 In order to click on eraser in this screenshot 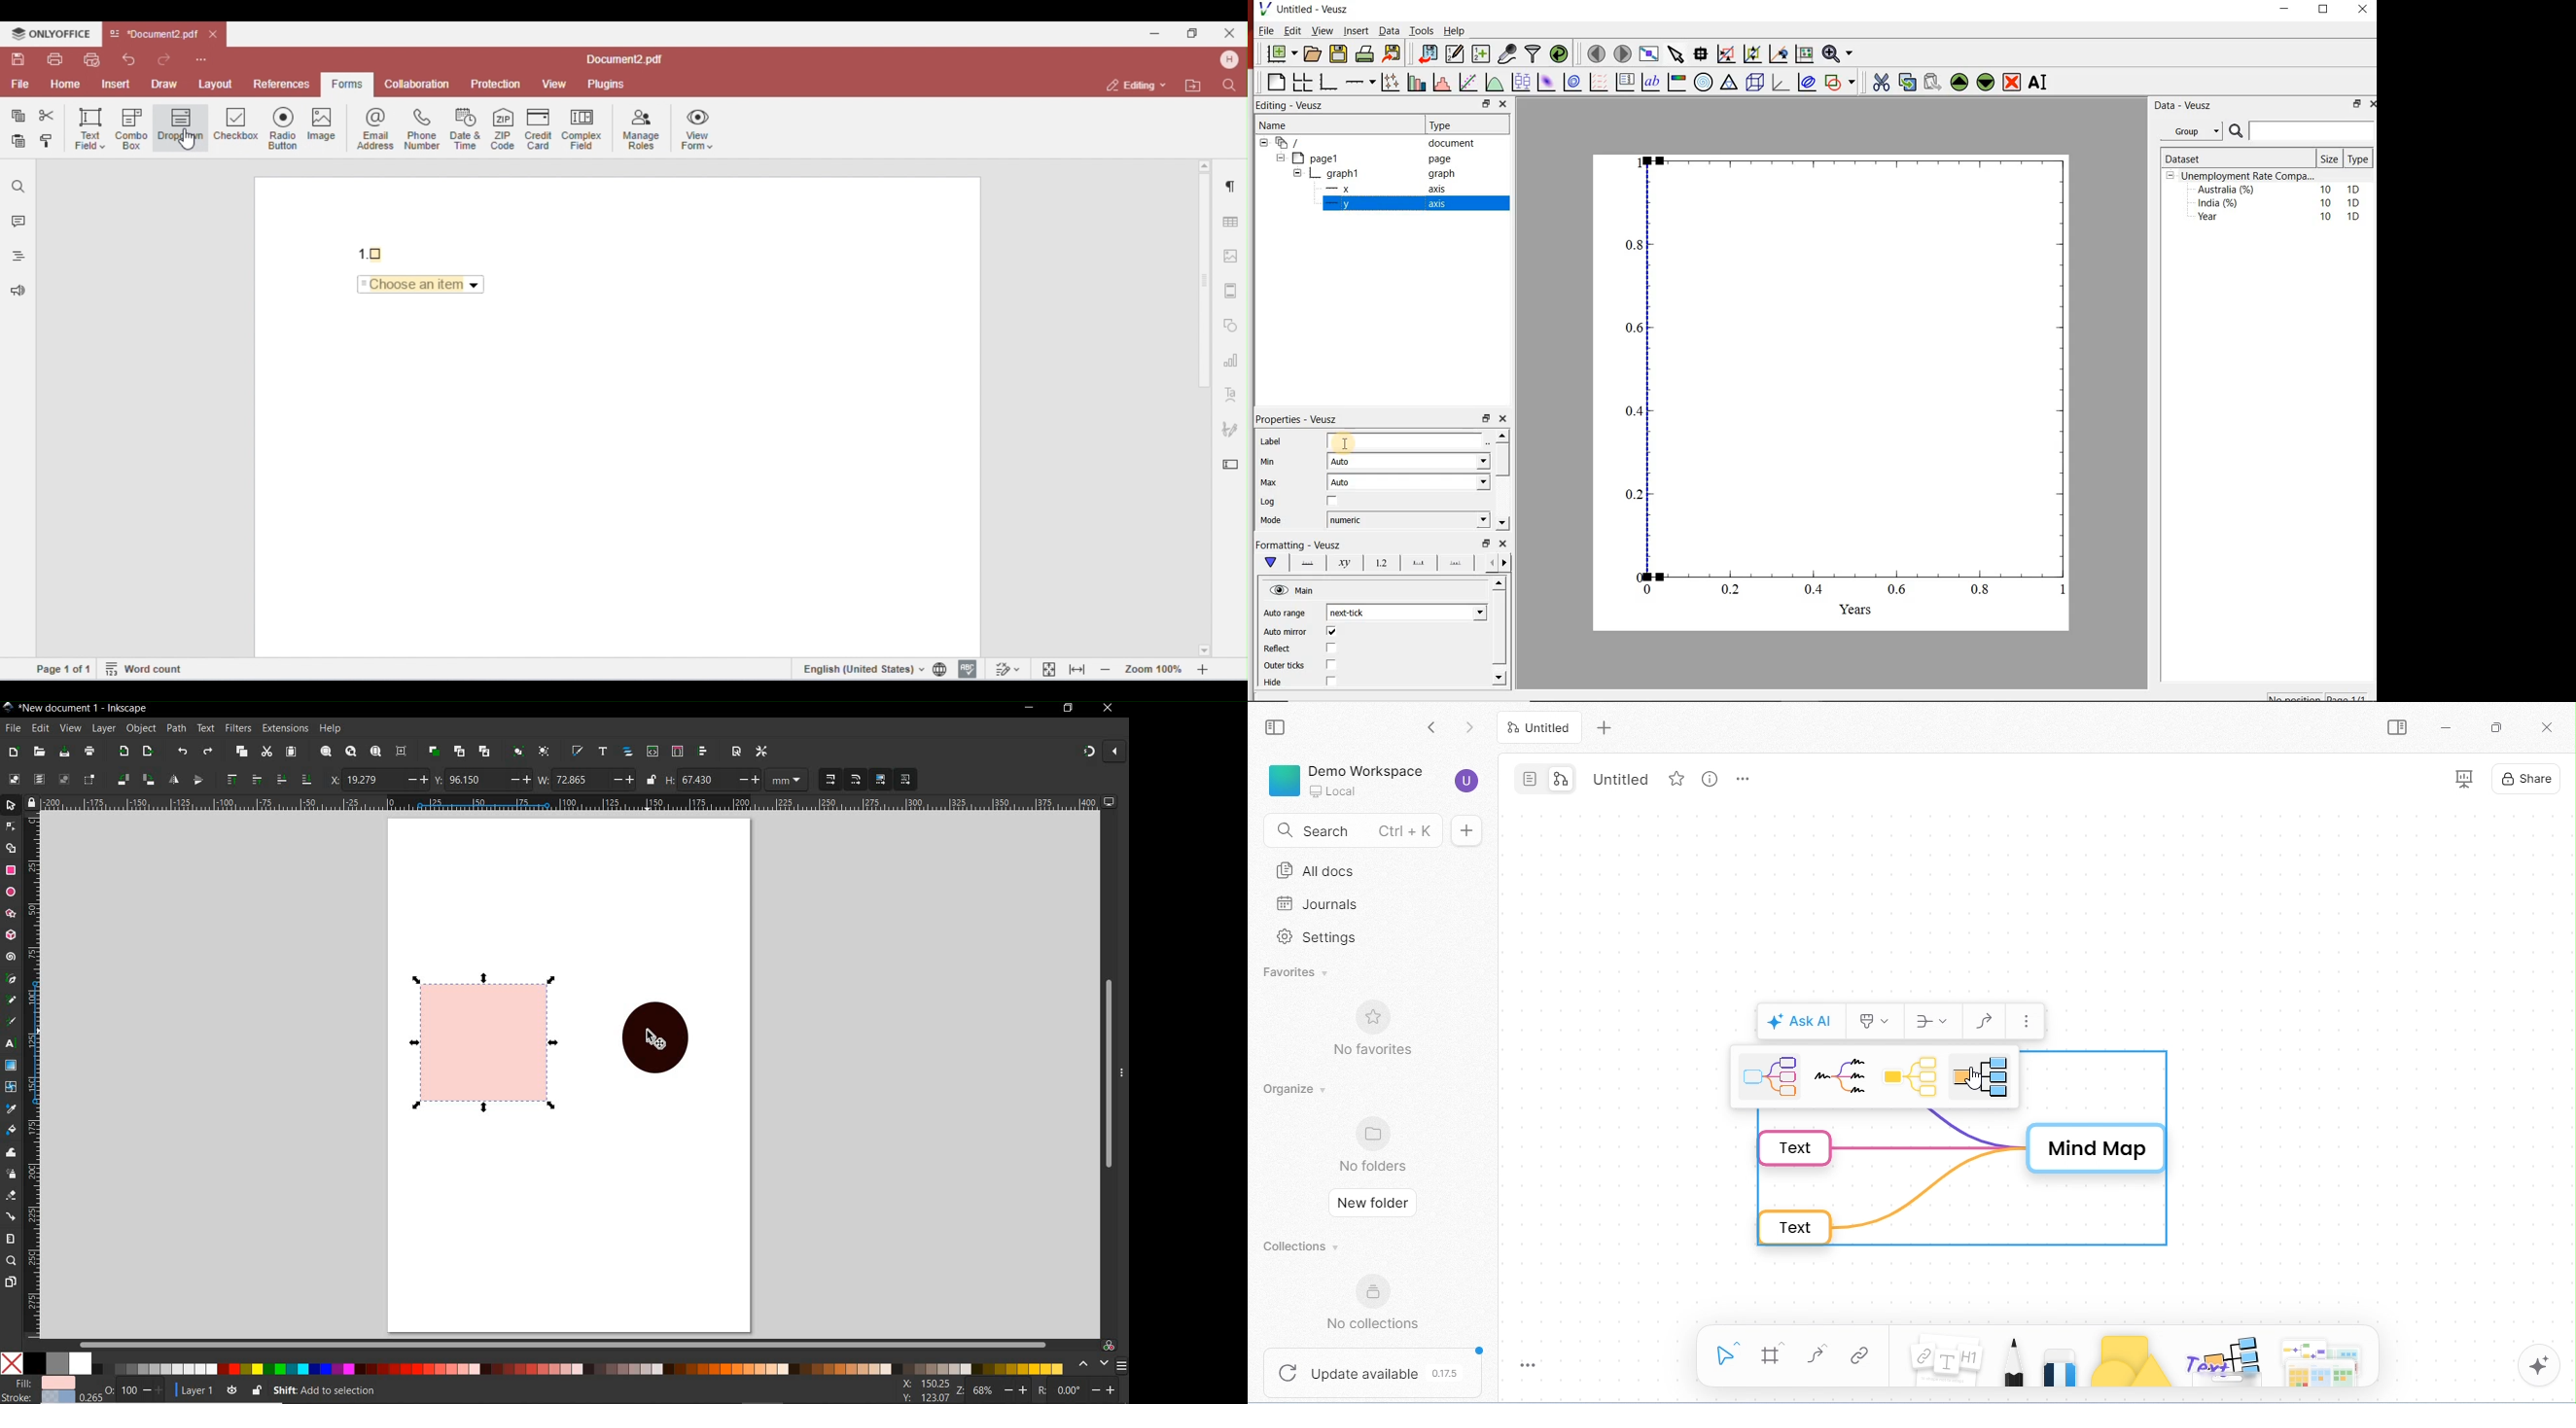, I will do `click(2061, 1365)`.